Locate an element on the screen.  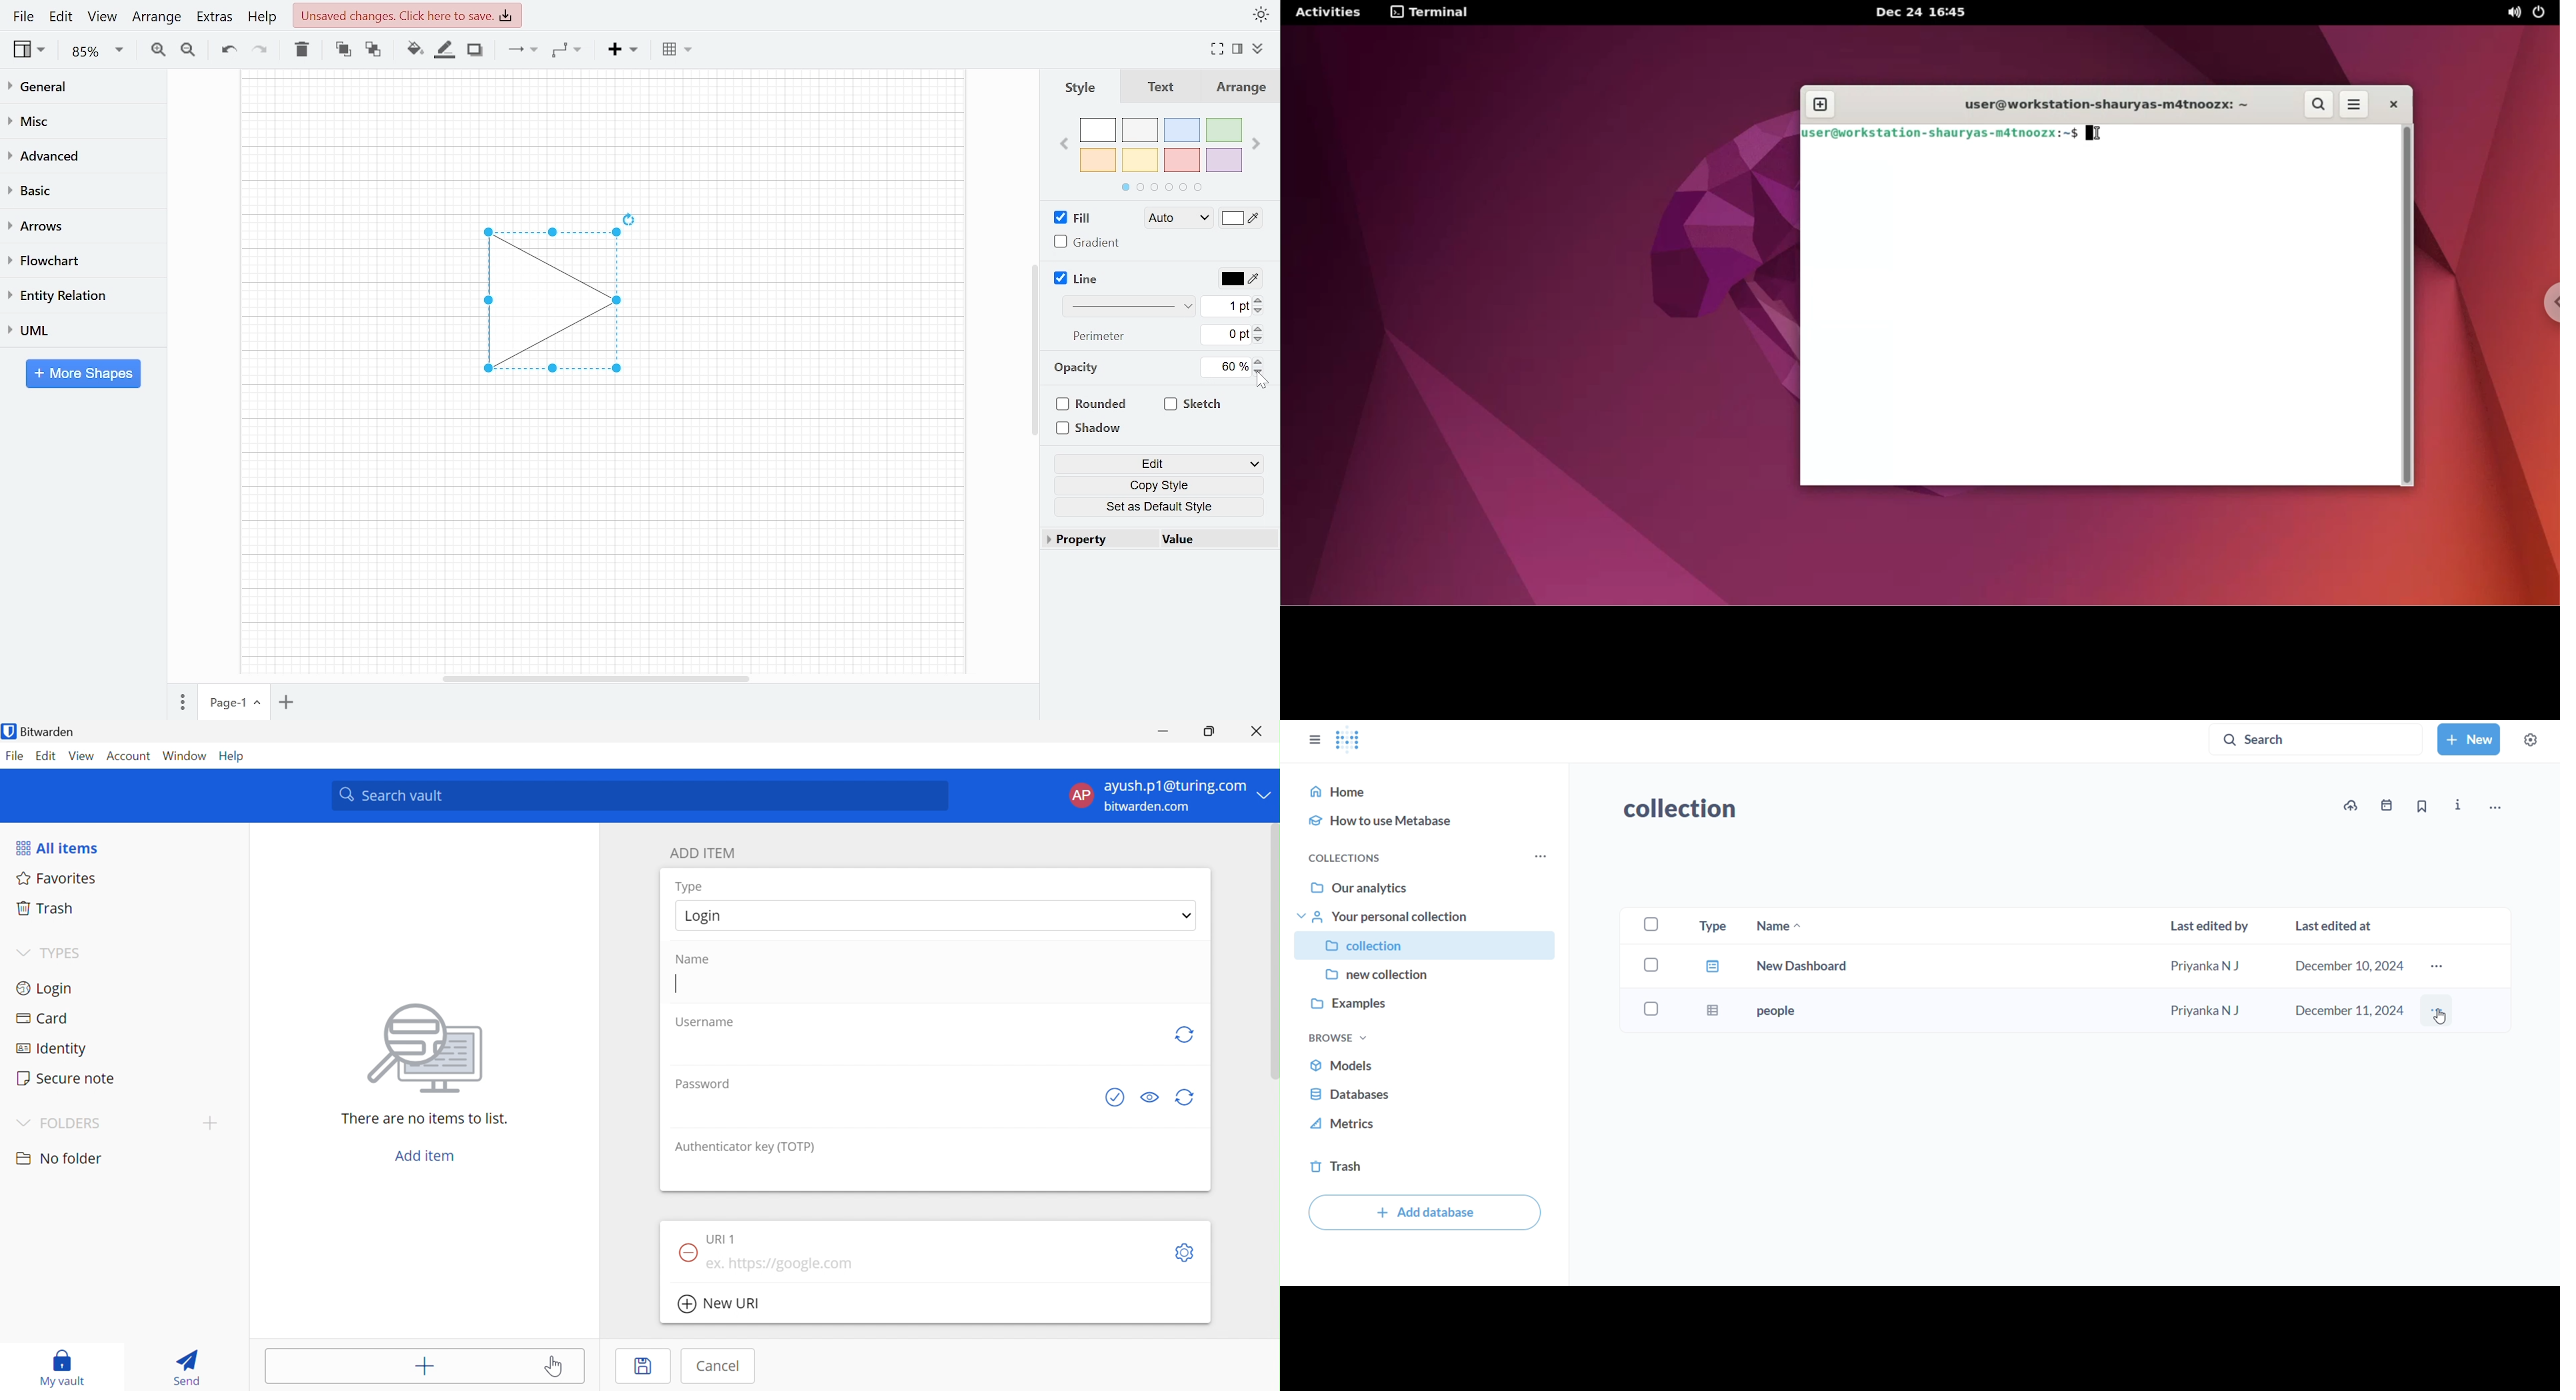
Fill line is located at coordinates (444, 50).